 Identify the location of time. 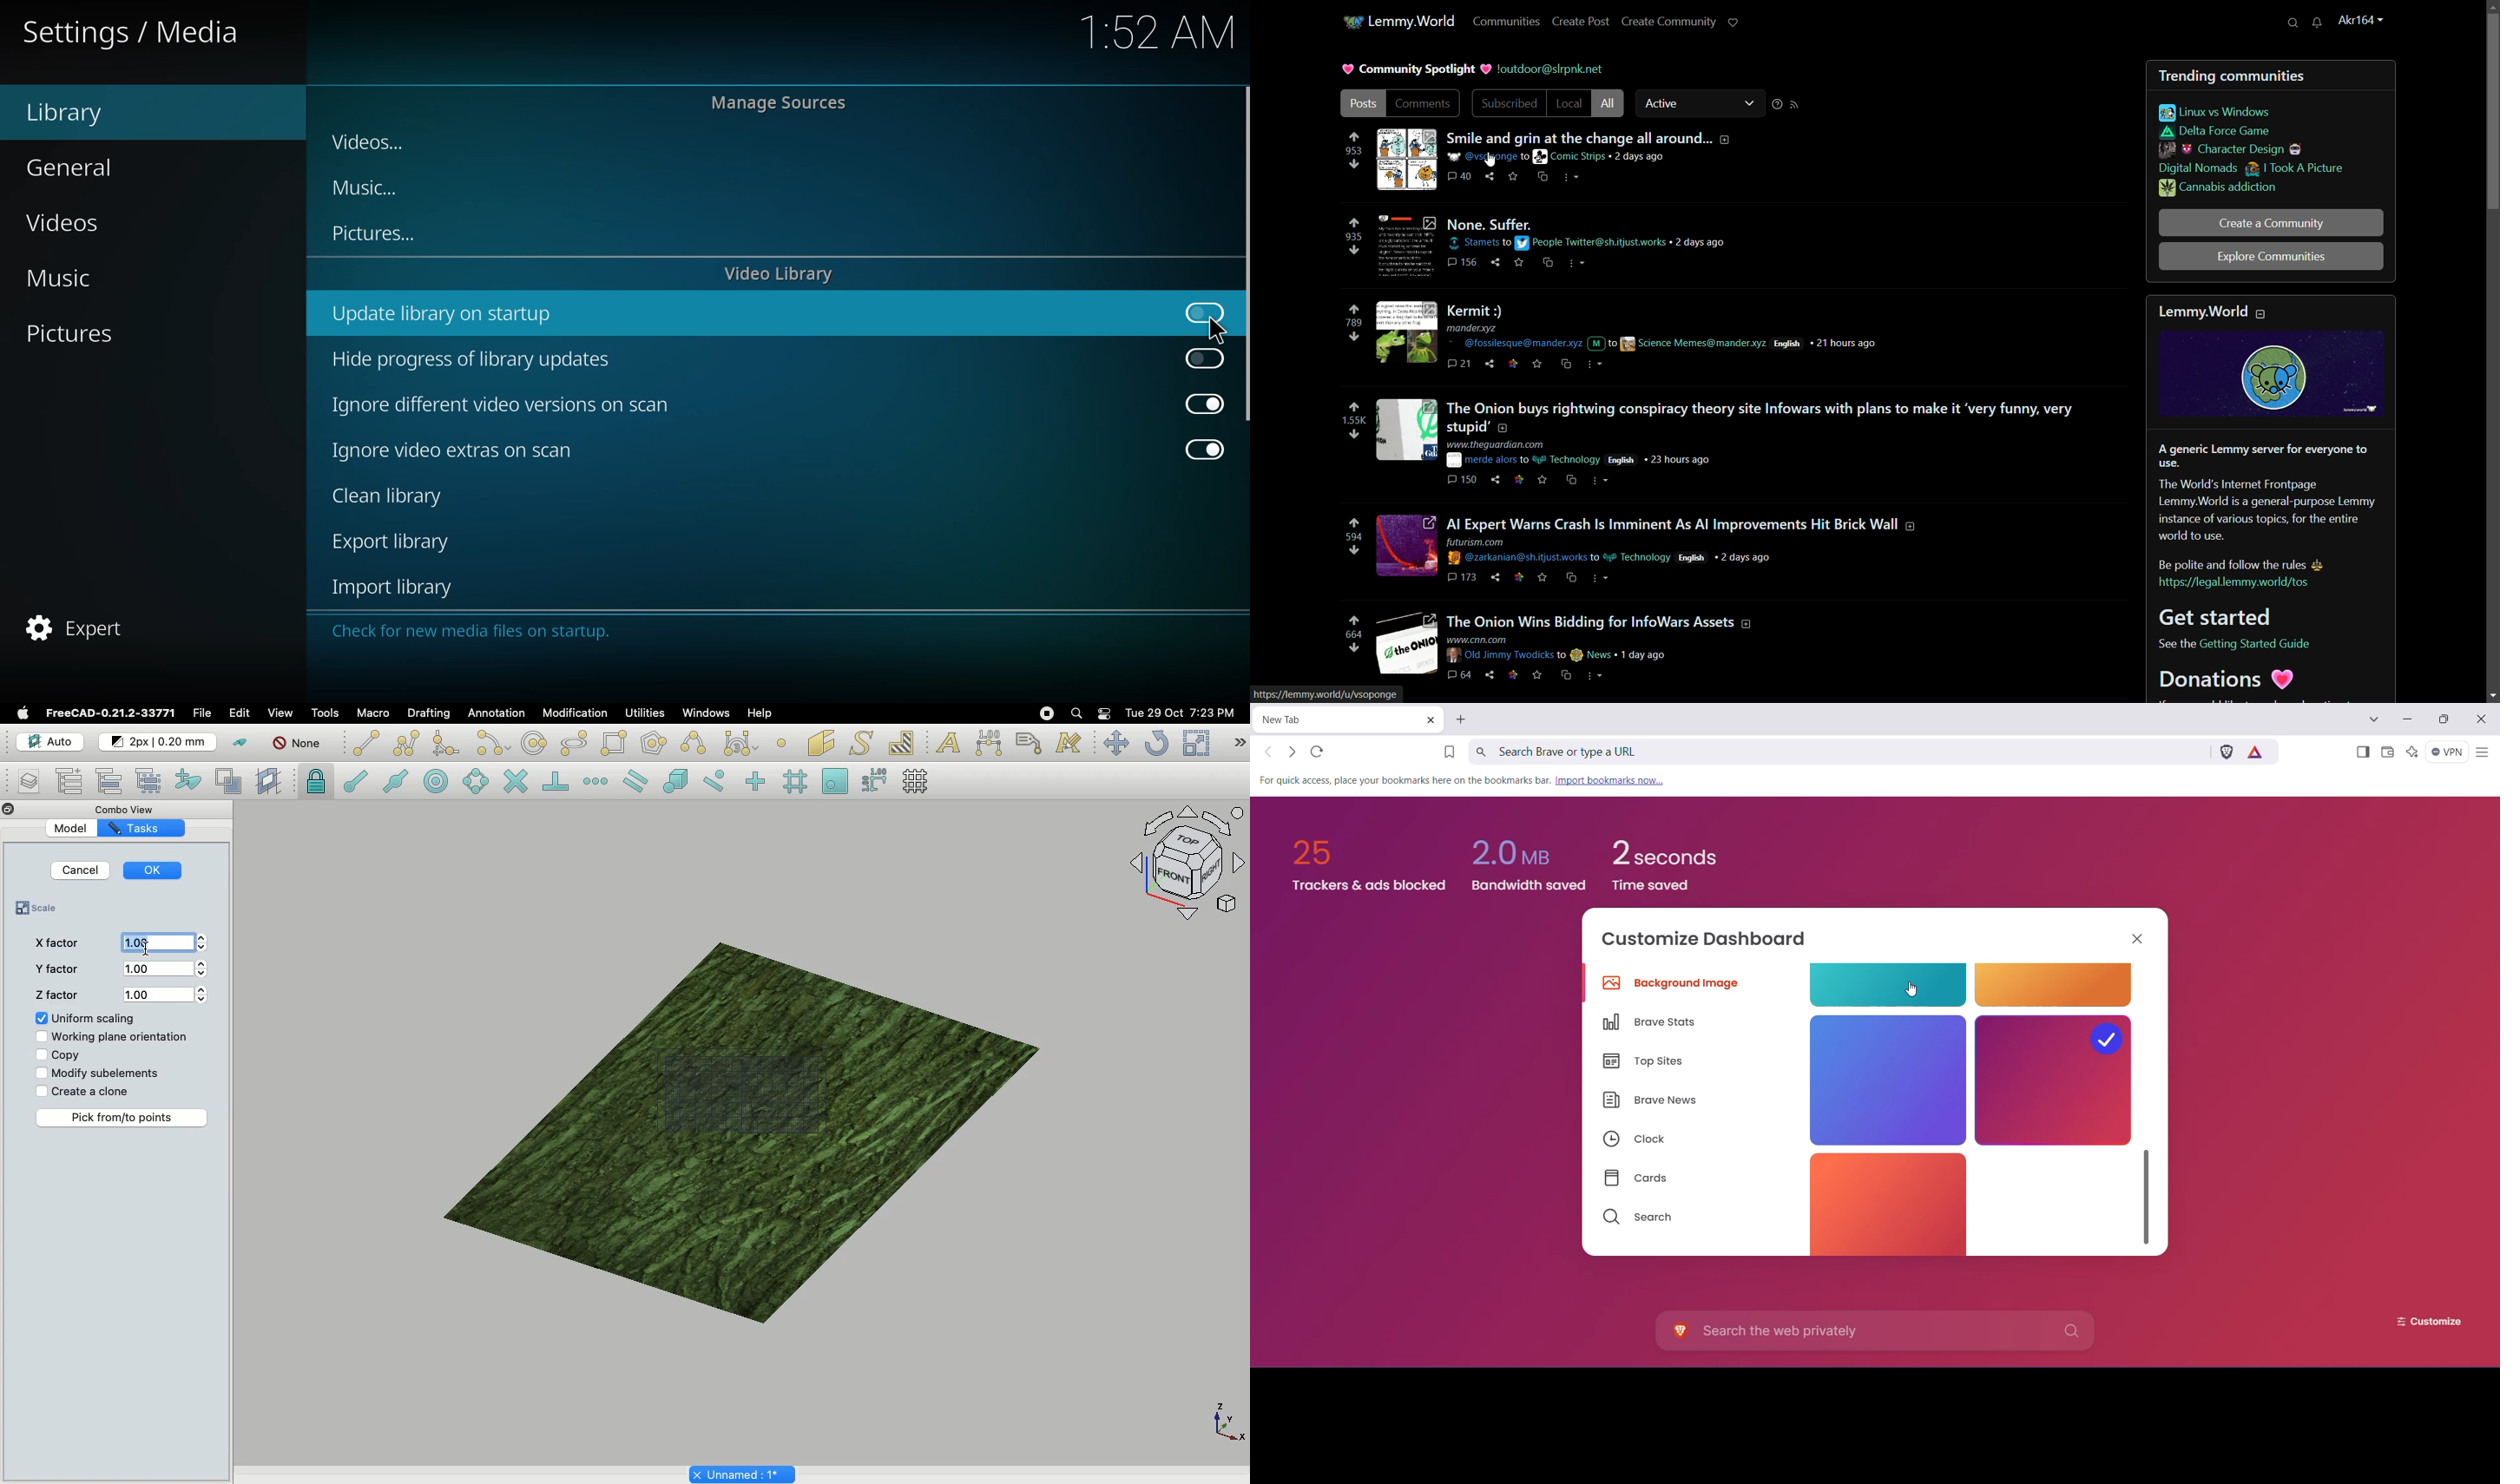
(1159, 30).